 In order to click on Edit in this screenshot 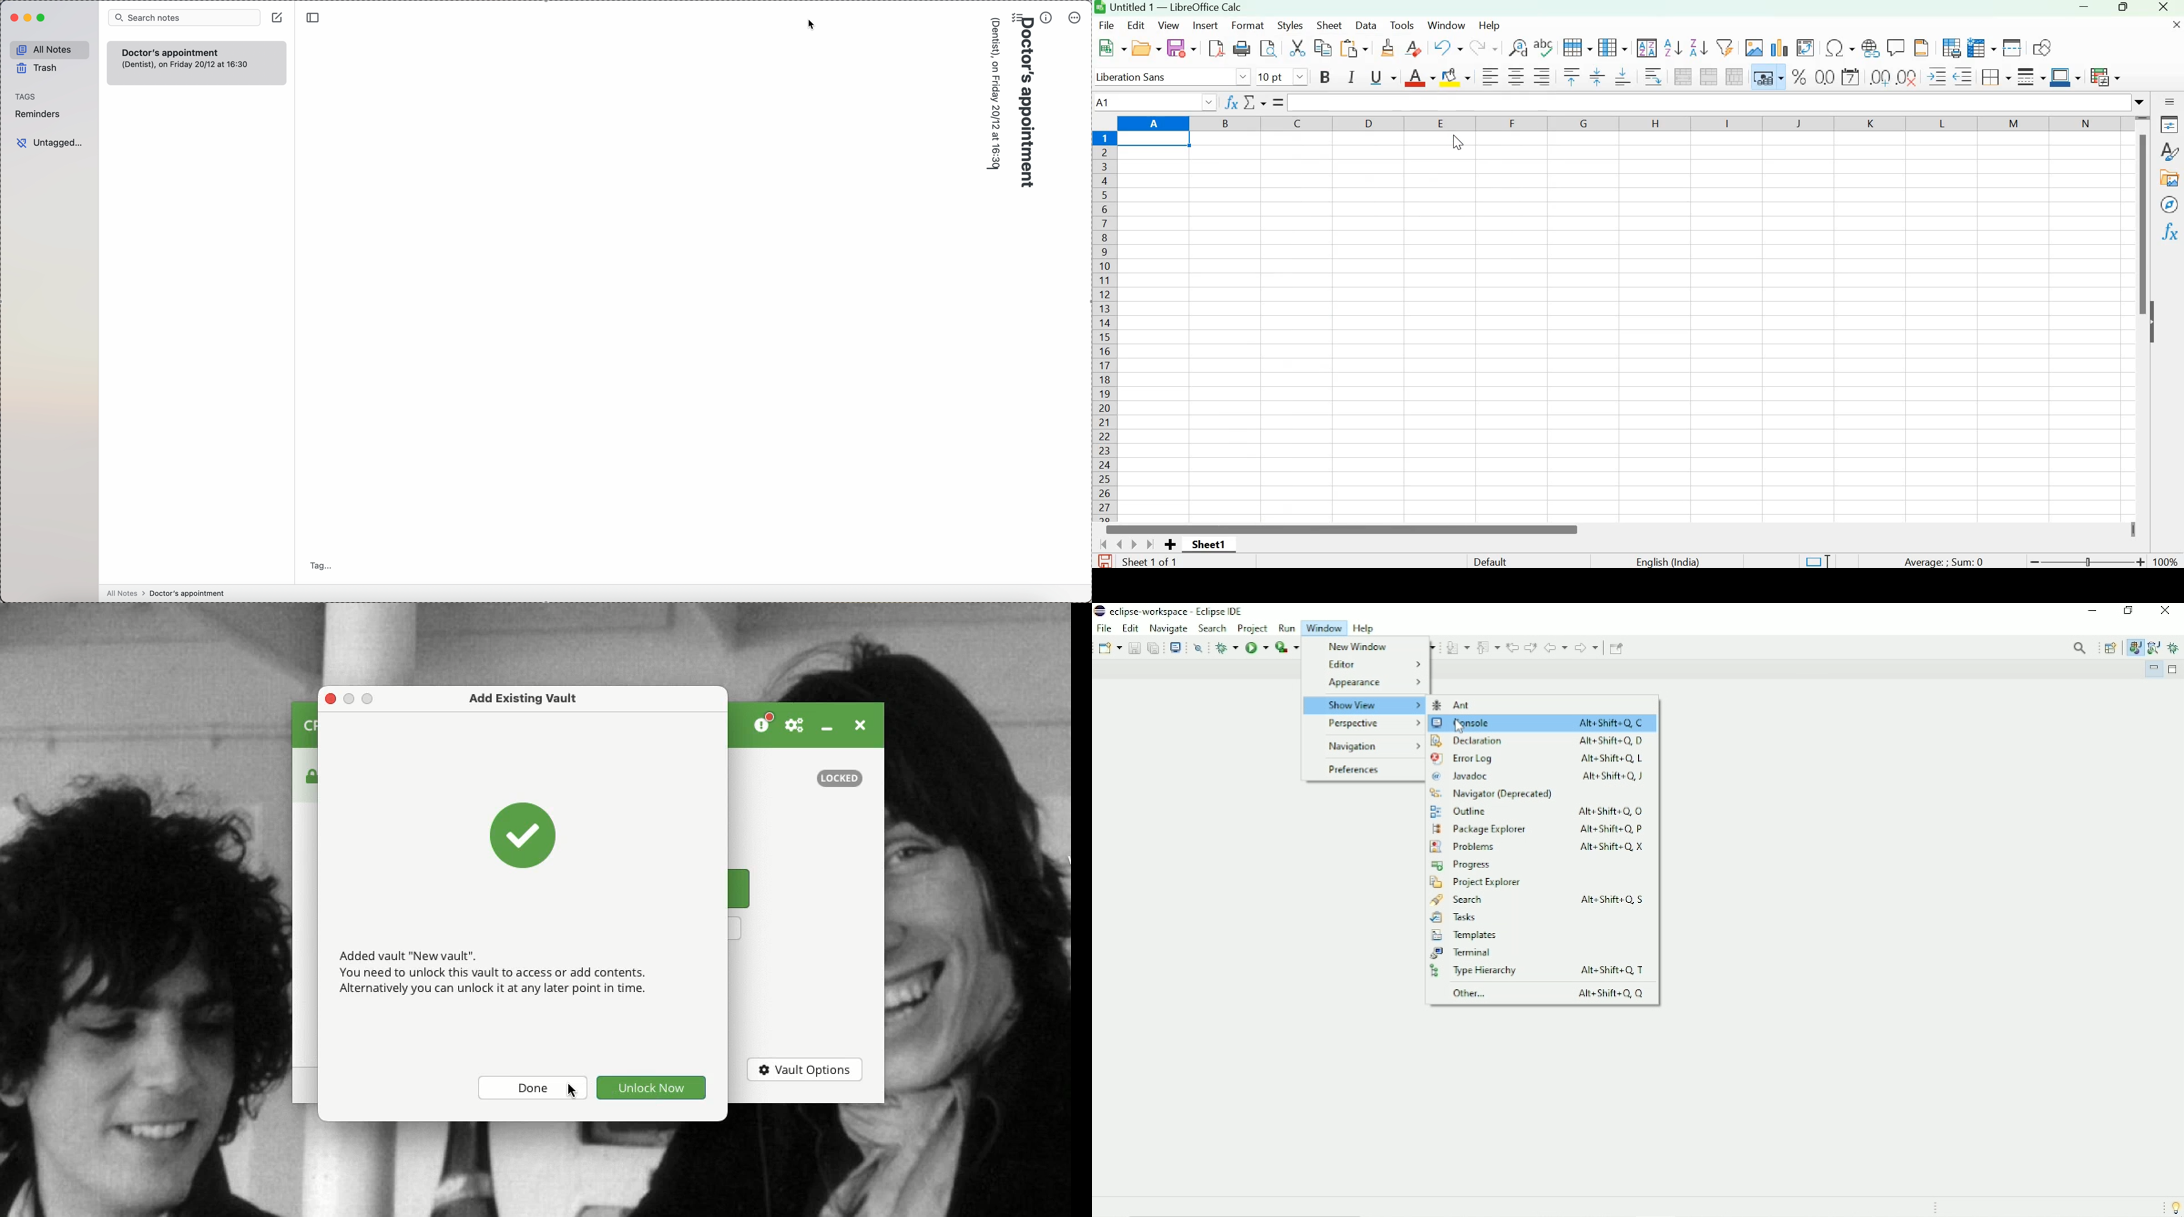, I will do `click(1137, 24)`.